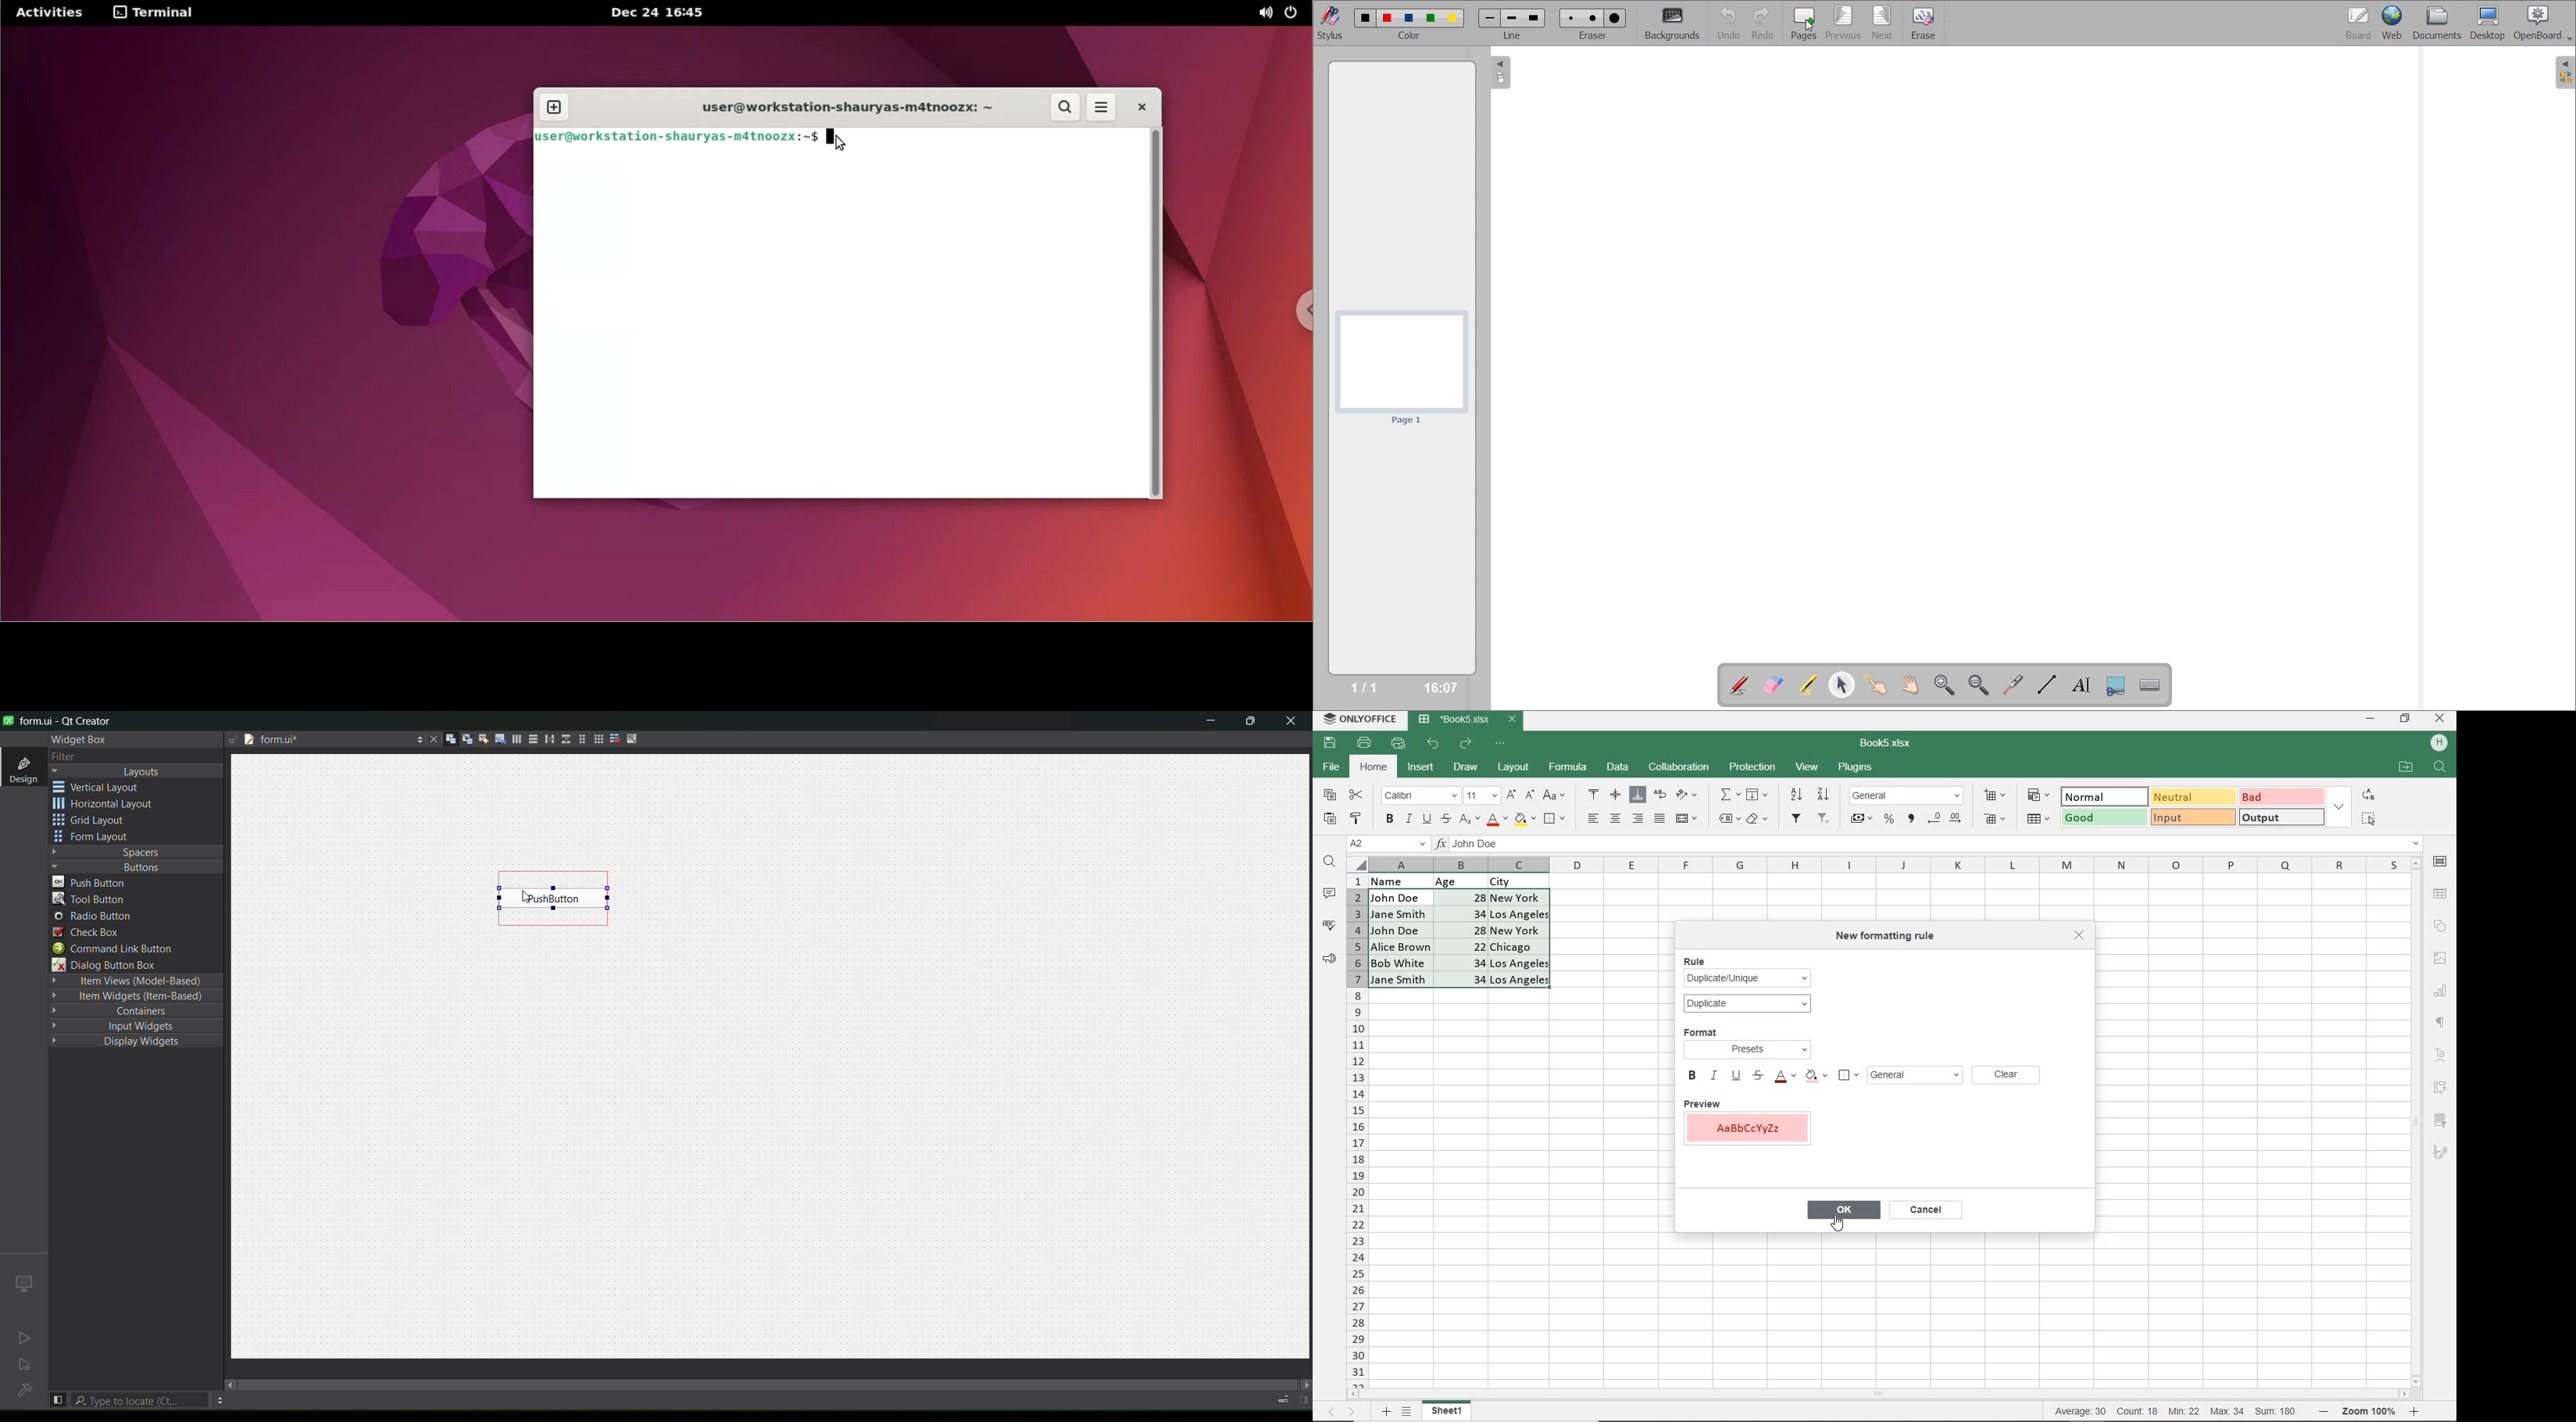 The height and width of the screenshot is (1428, 2576). Describe the element at coordinates (94, 822) in the screenshot. I see `grid layout` at that location.